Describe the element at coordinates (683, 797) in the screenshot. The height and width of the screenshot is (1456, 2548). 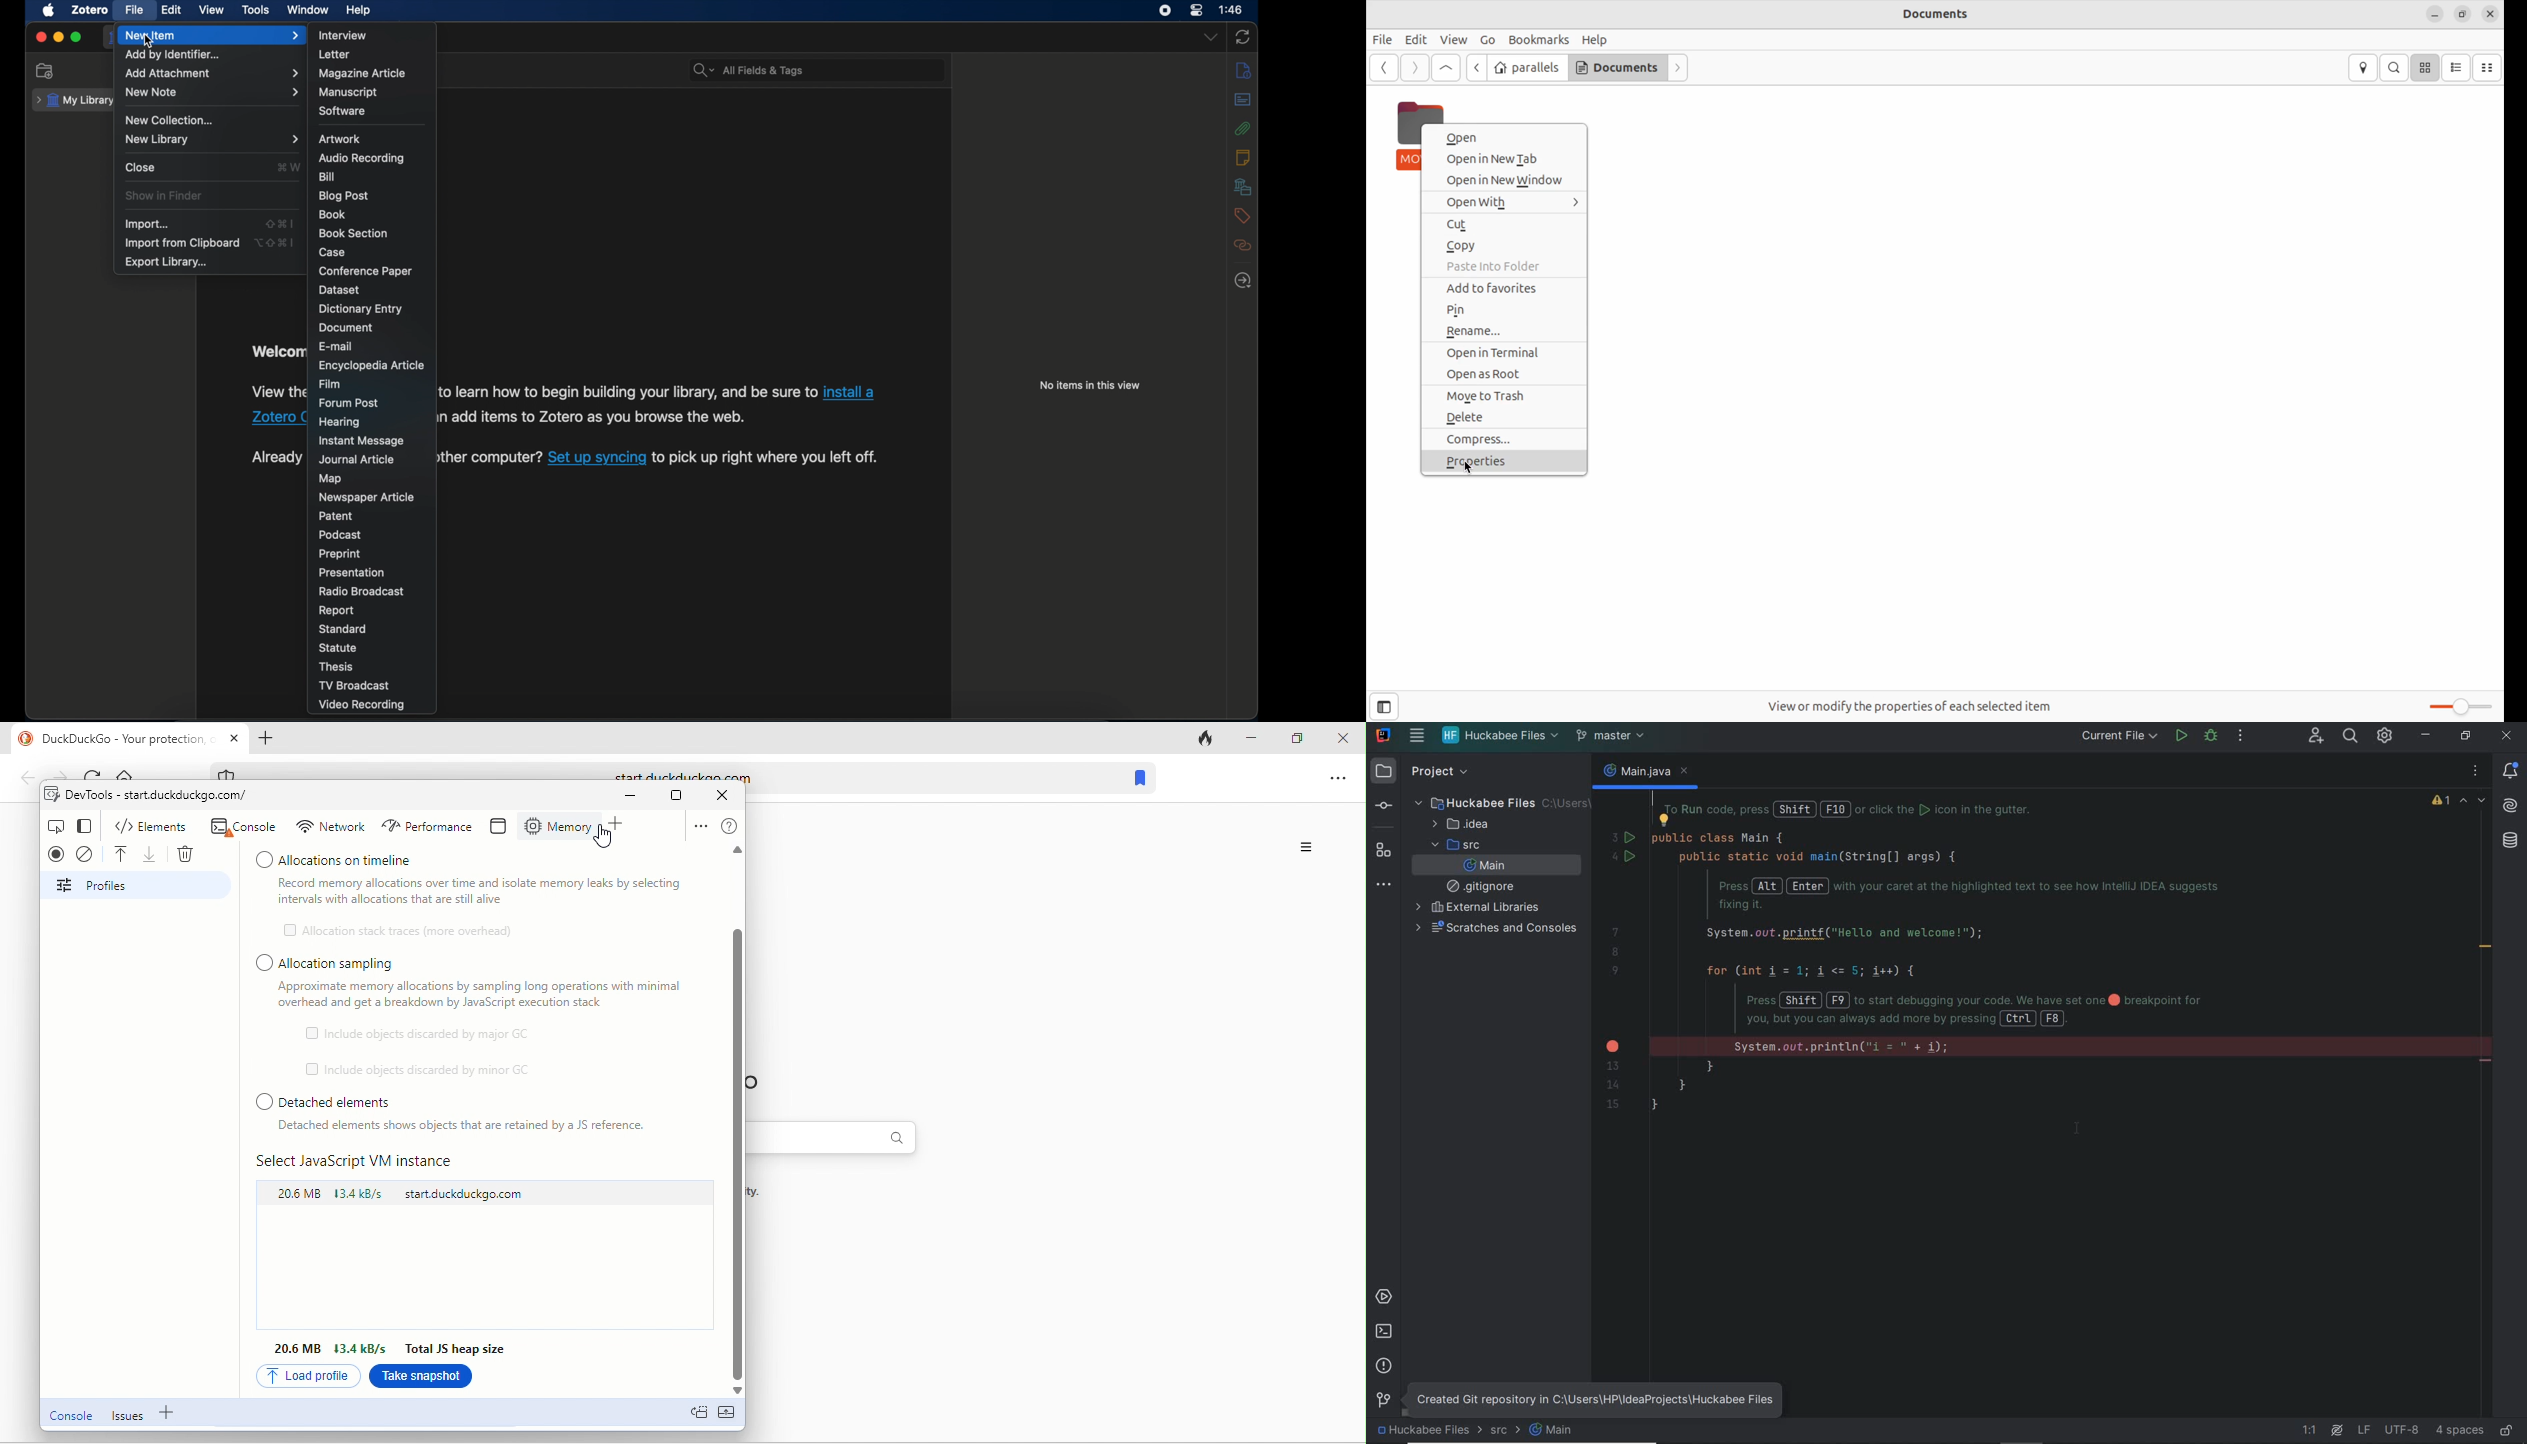
I see `maximize` at that location.